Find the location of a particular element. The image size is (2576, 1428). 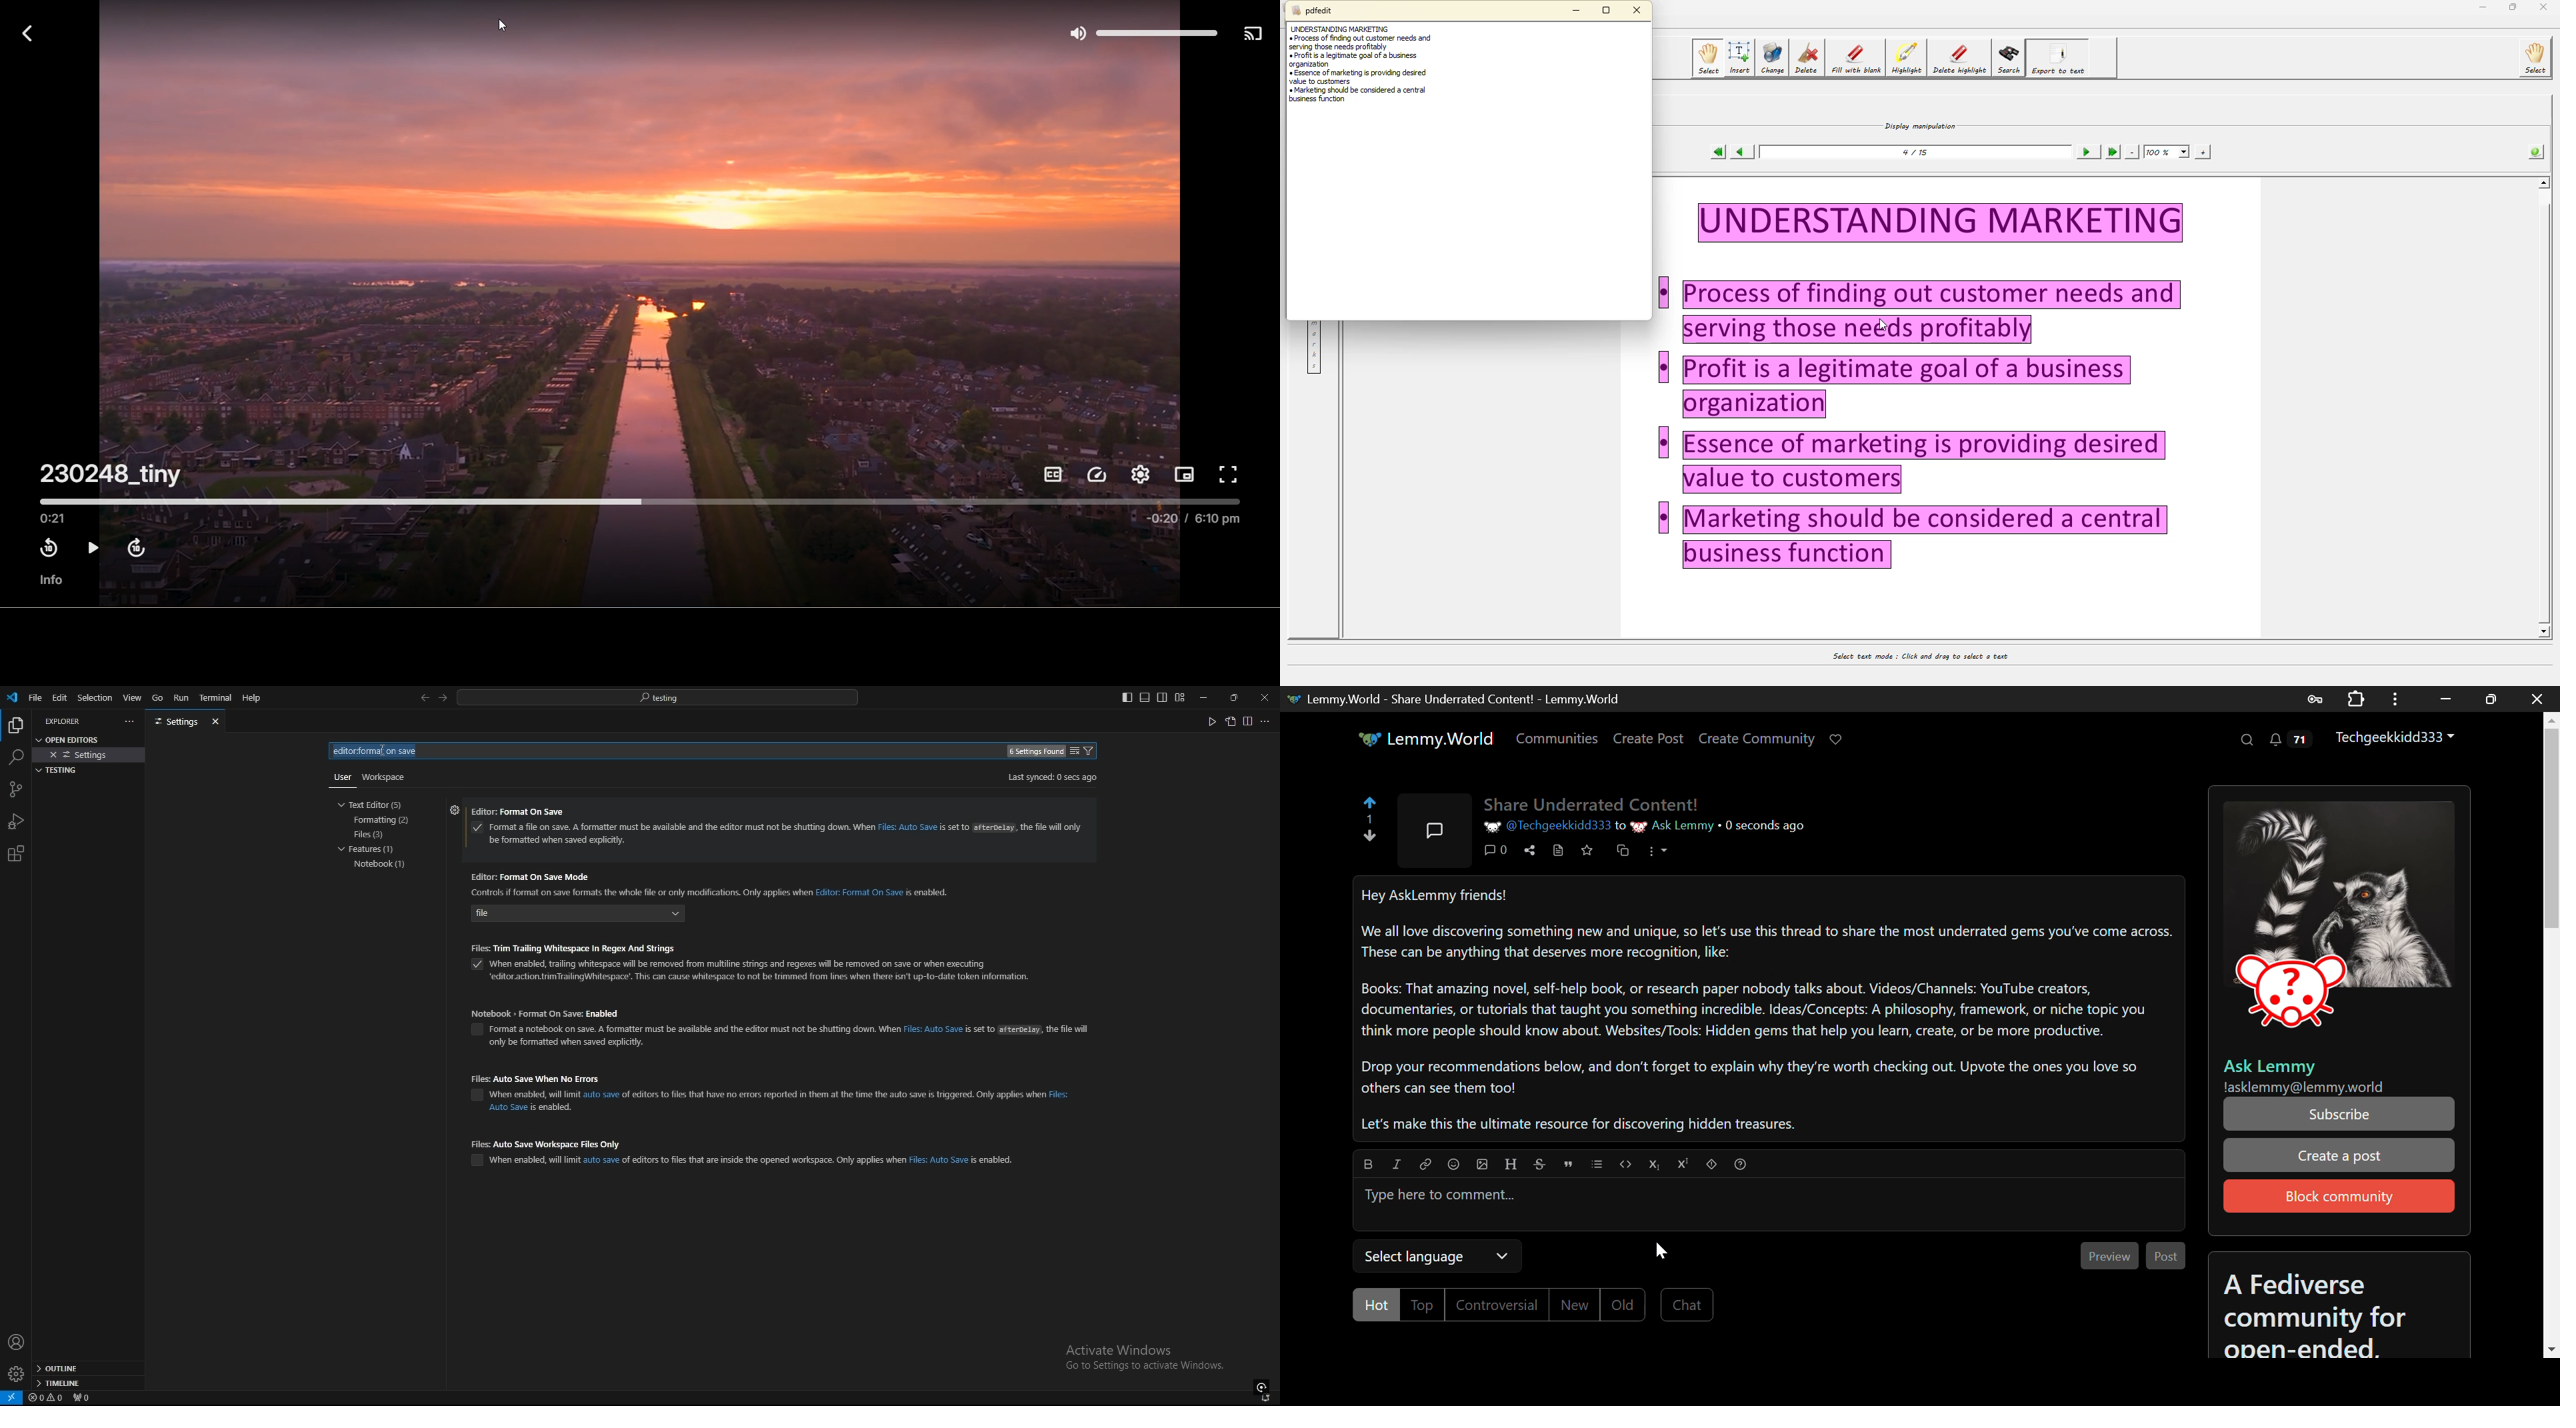

Subscript is located at coordinates (1655, 1165).